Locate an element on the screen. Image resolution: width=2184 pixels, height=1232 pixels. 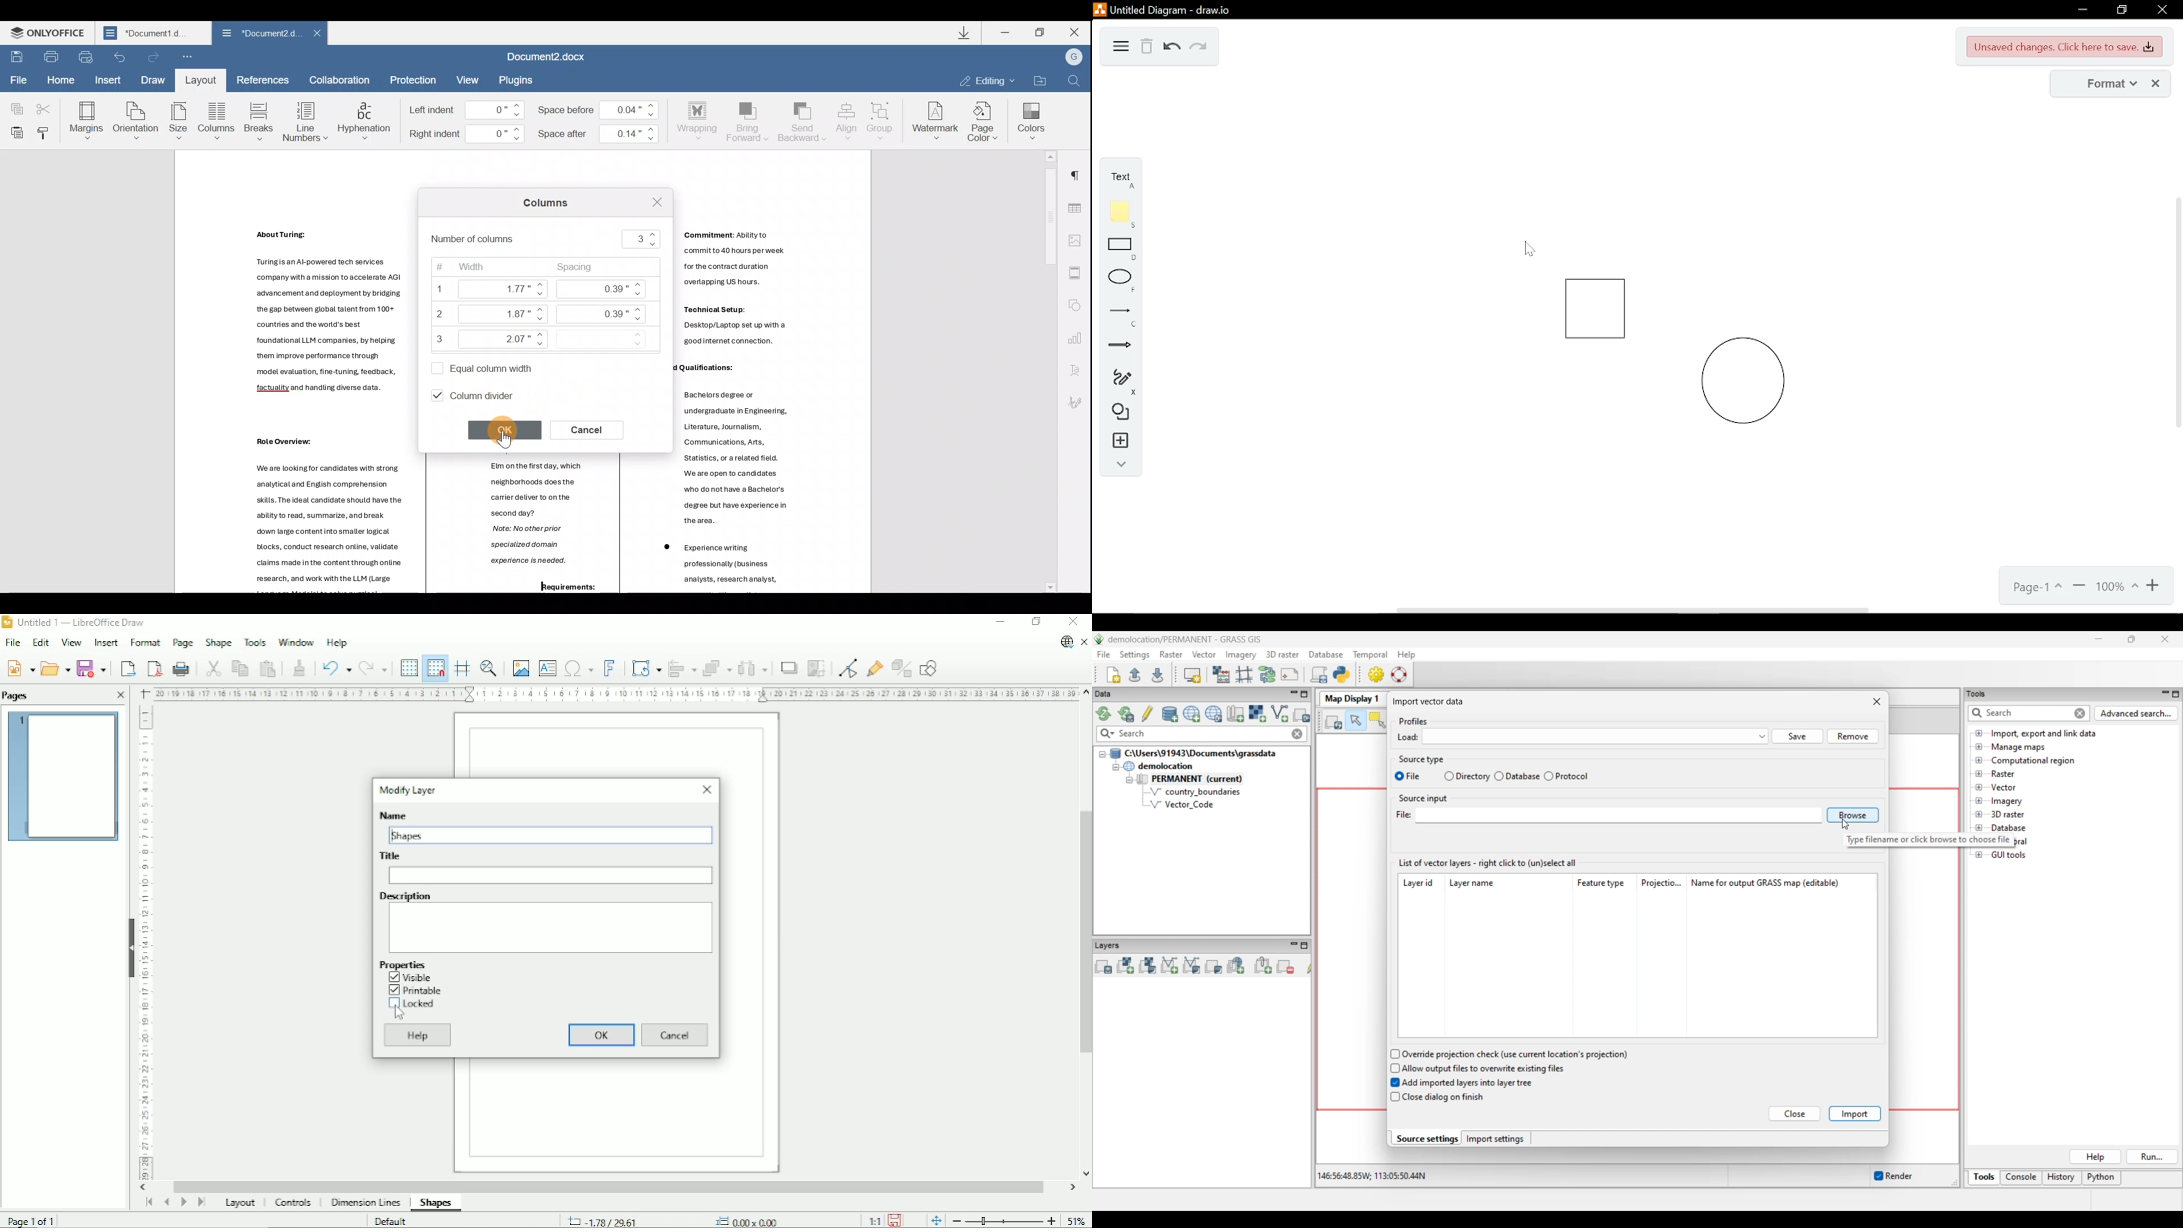
horizontal scrollbar is located at coordinates (1634, 610).